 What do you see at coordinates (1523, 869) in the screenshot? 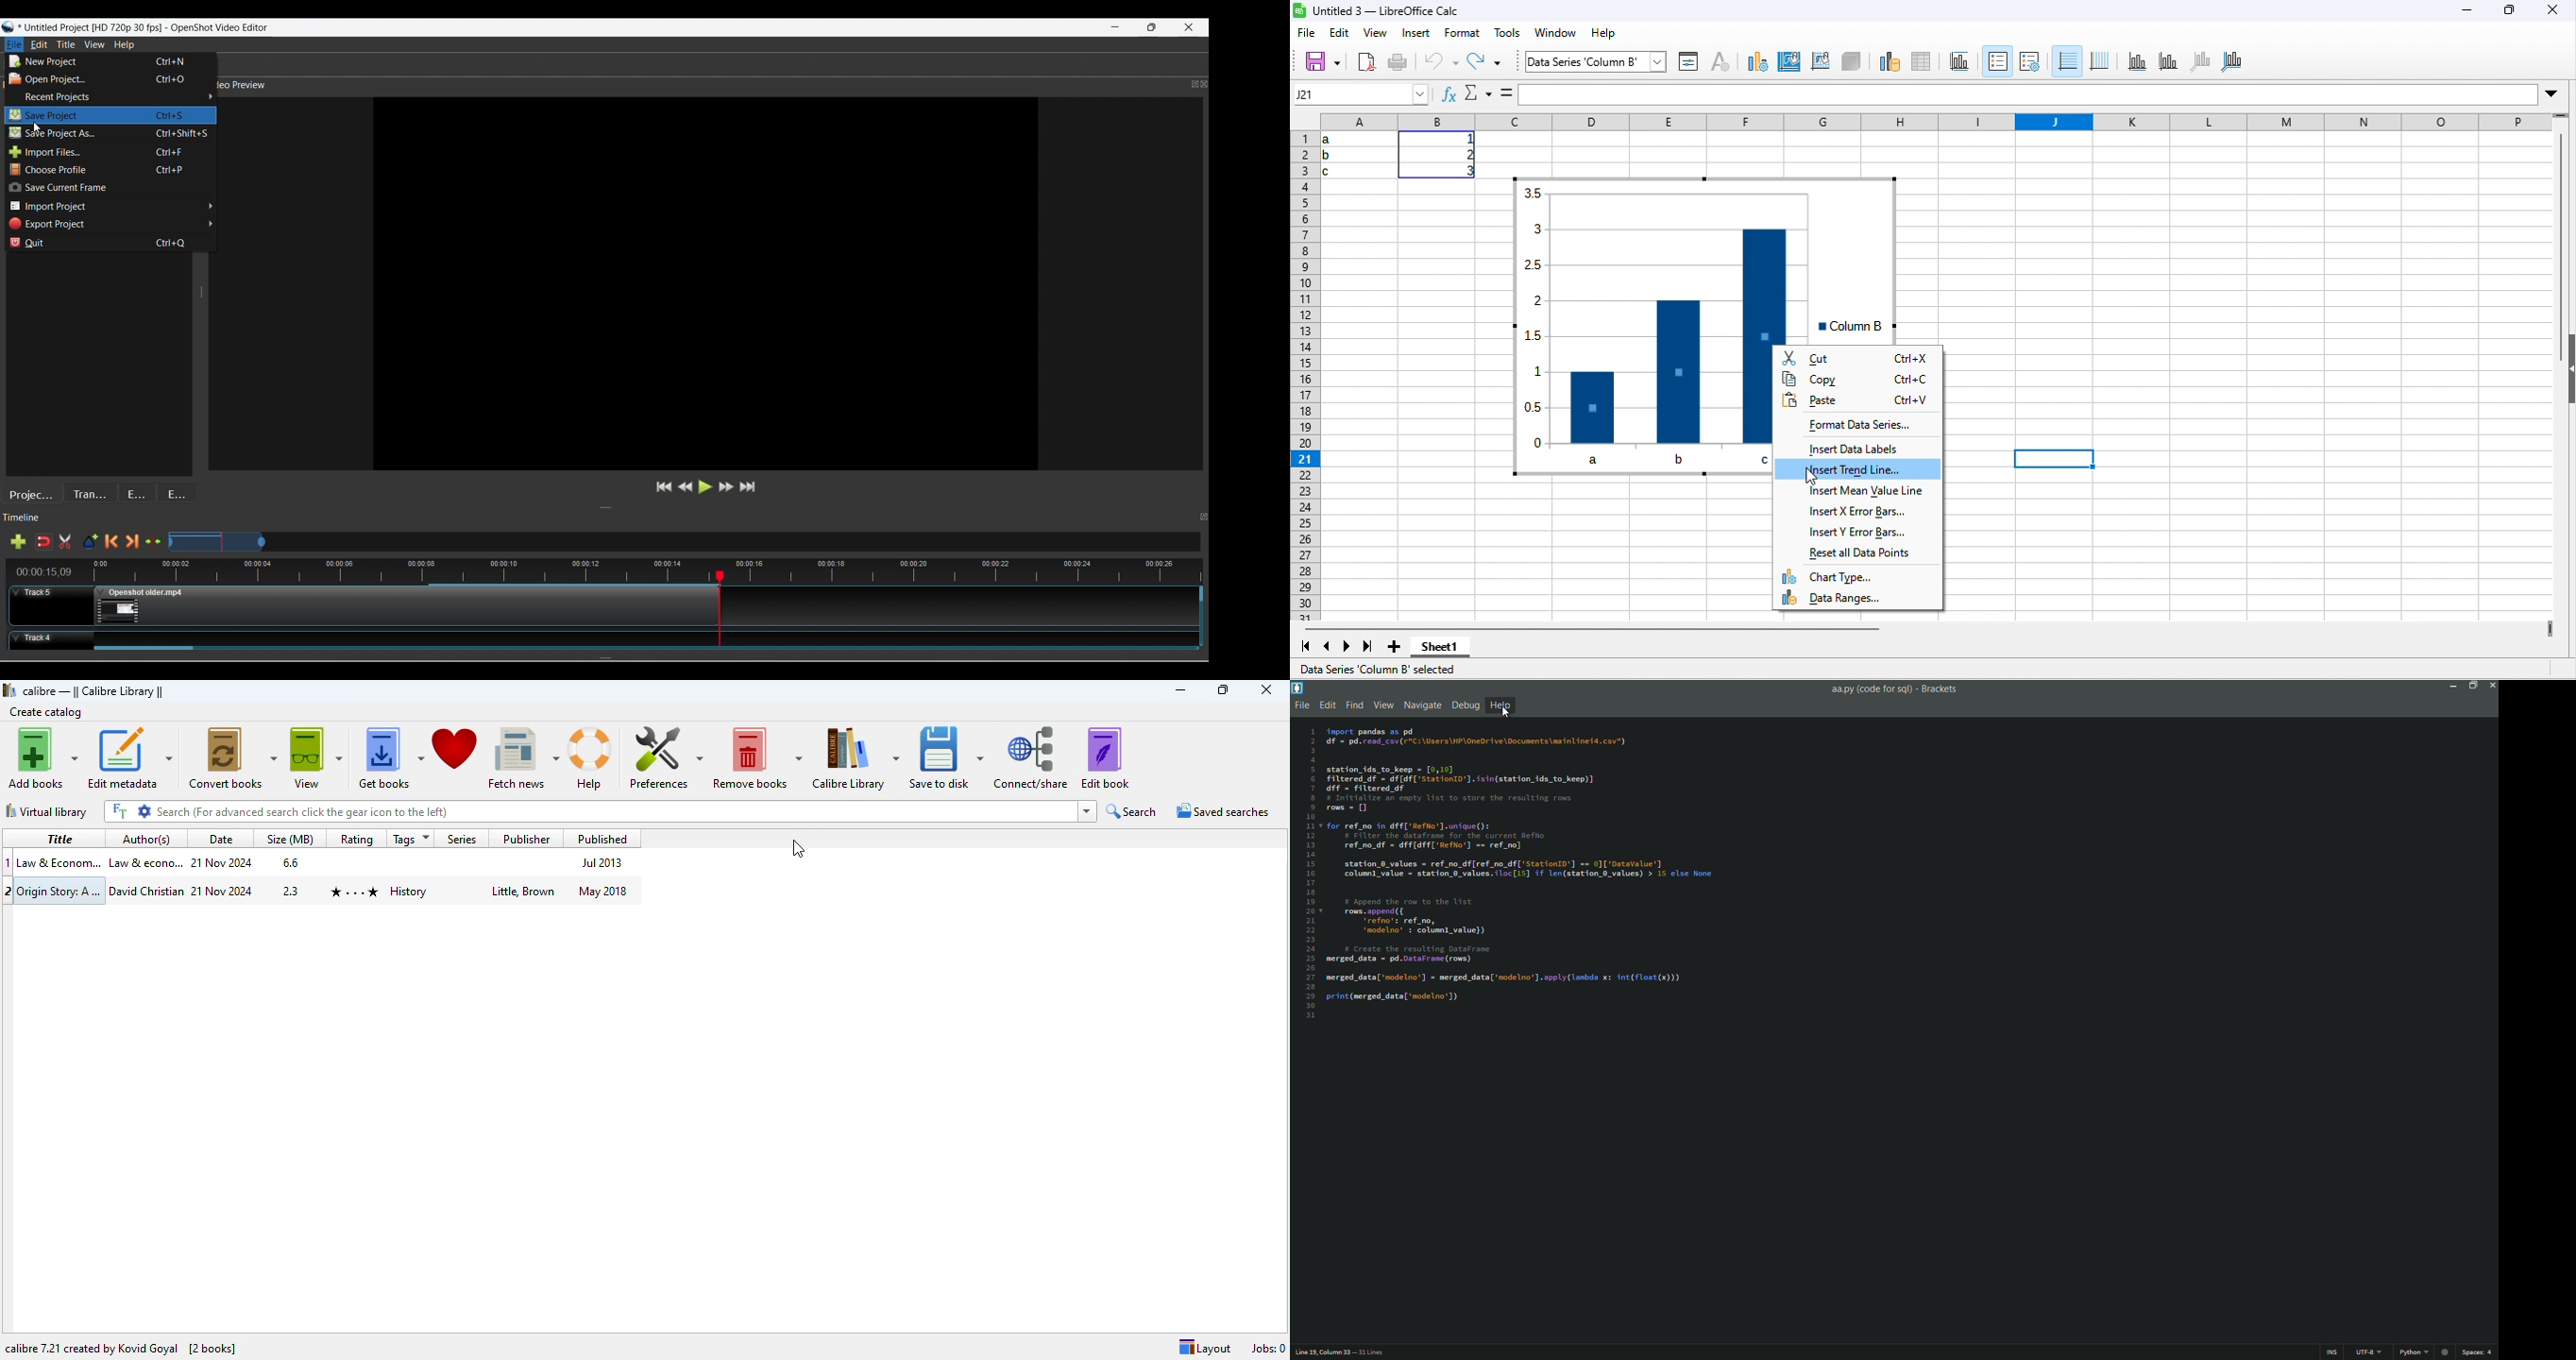
I see `Creating resulting data frame code ` at bounding box center [1523, 869].